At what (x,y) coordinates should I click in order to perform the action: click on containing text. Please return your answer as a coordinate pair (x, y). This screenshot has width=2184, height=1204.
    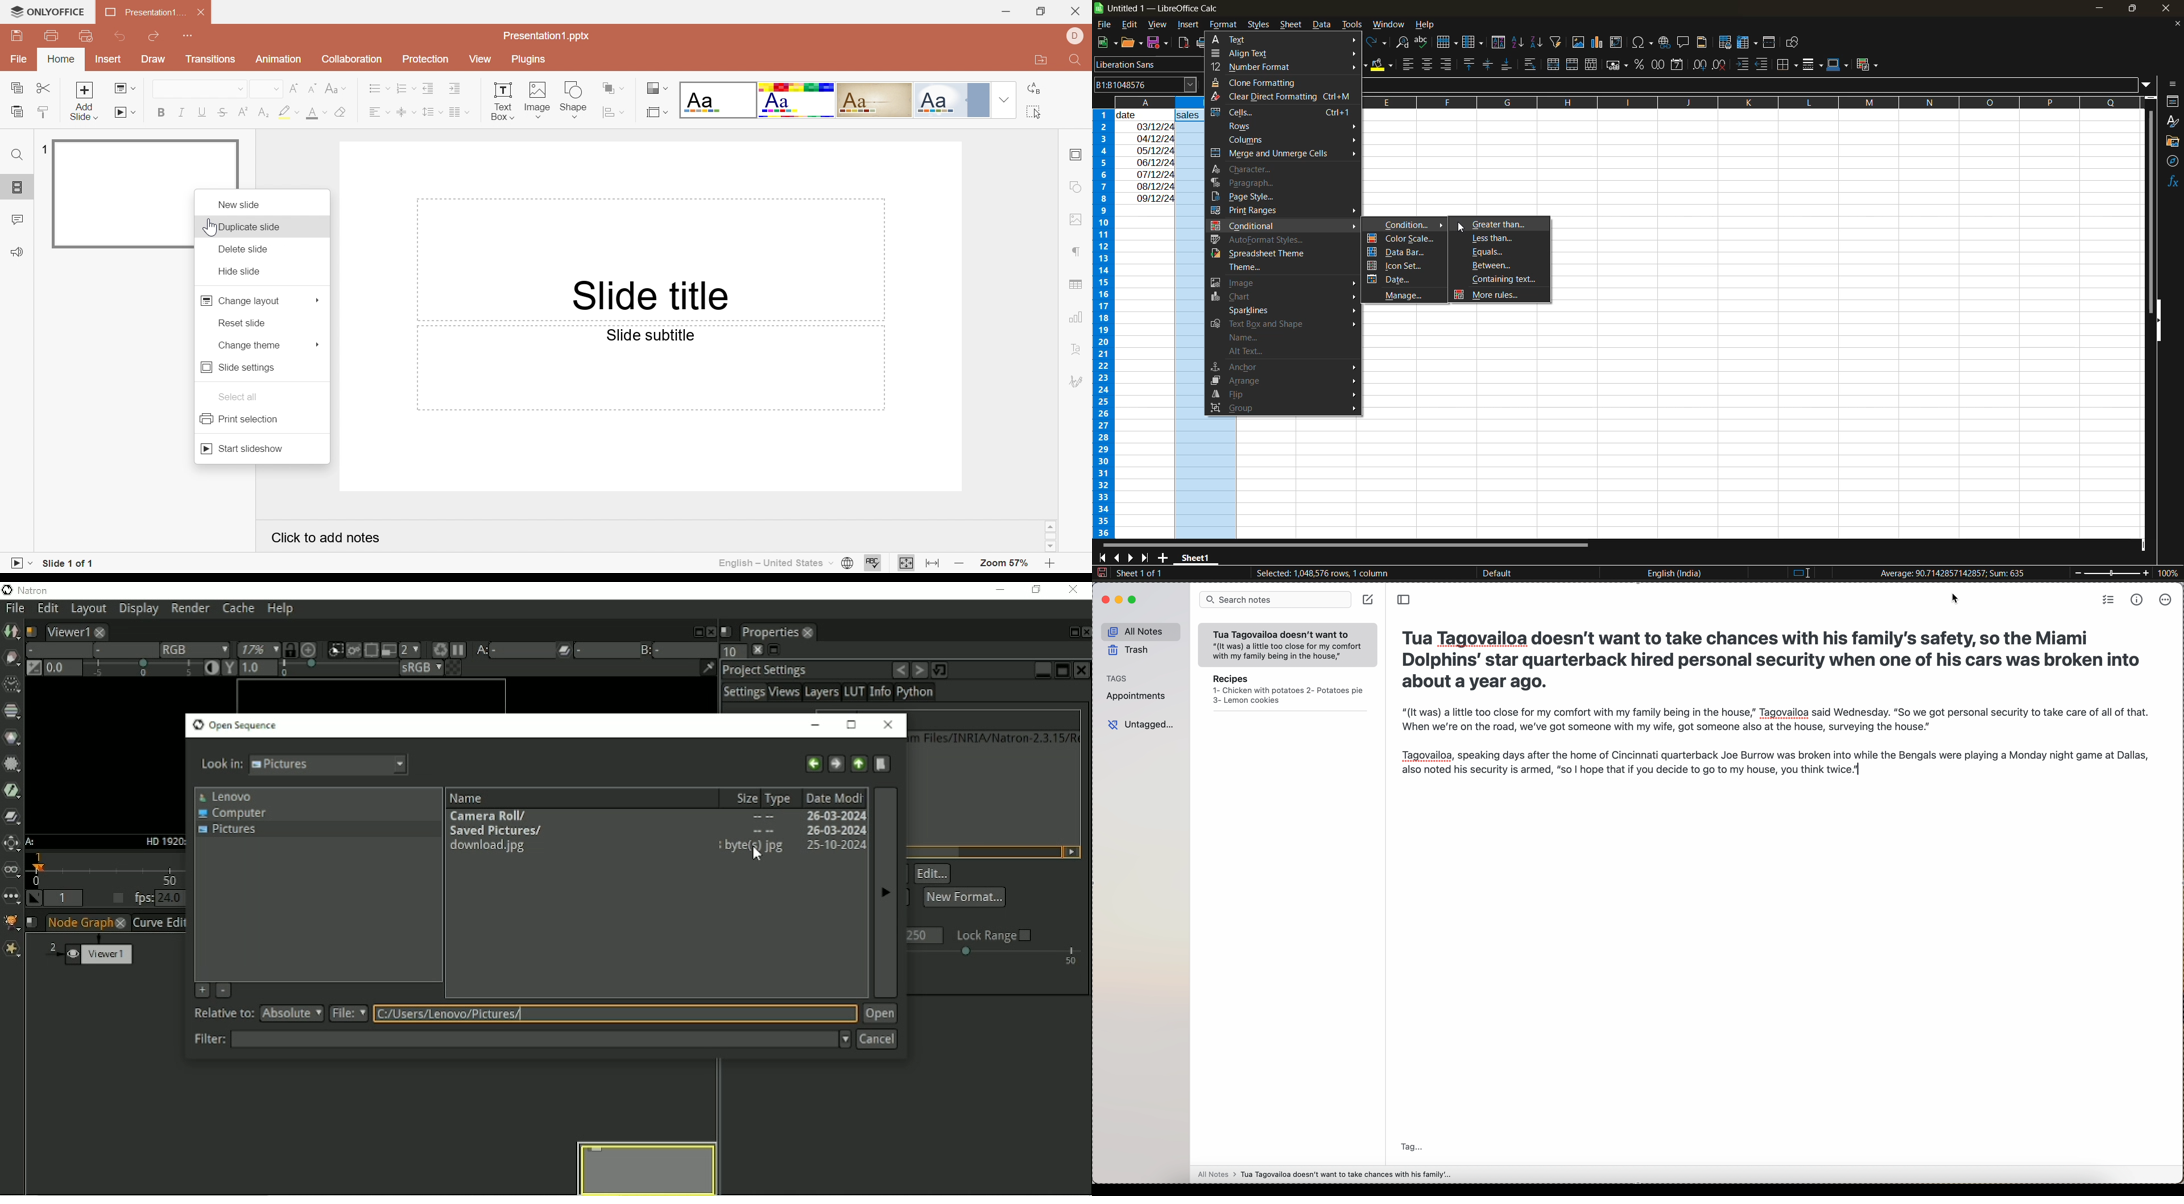
    Looking at the image, I should click on (1503, 280).